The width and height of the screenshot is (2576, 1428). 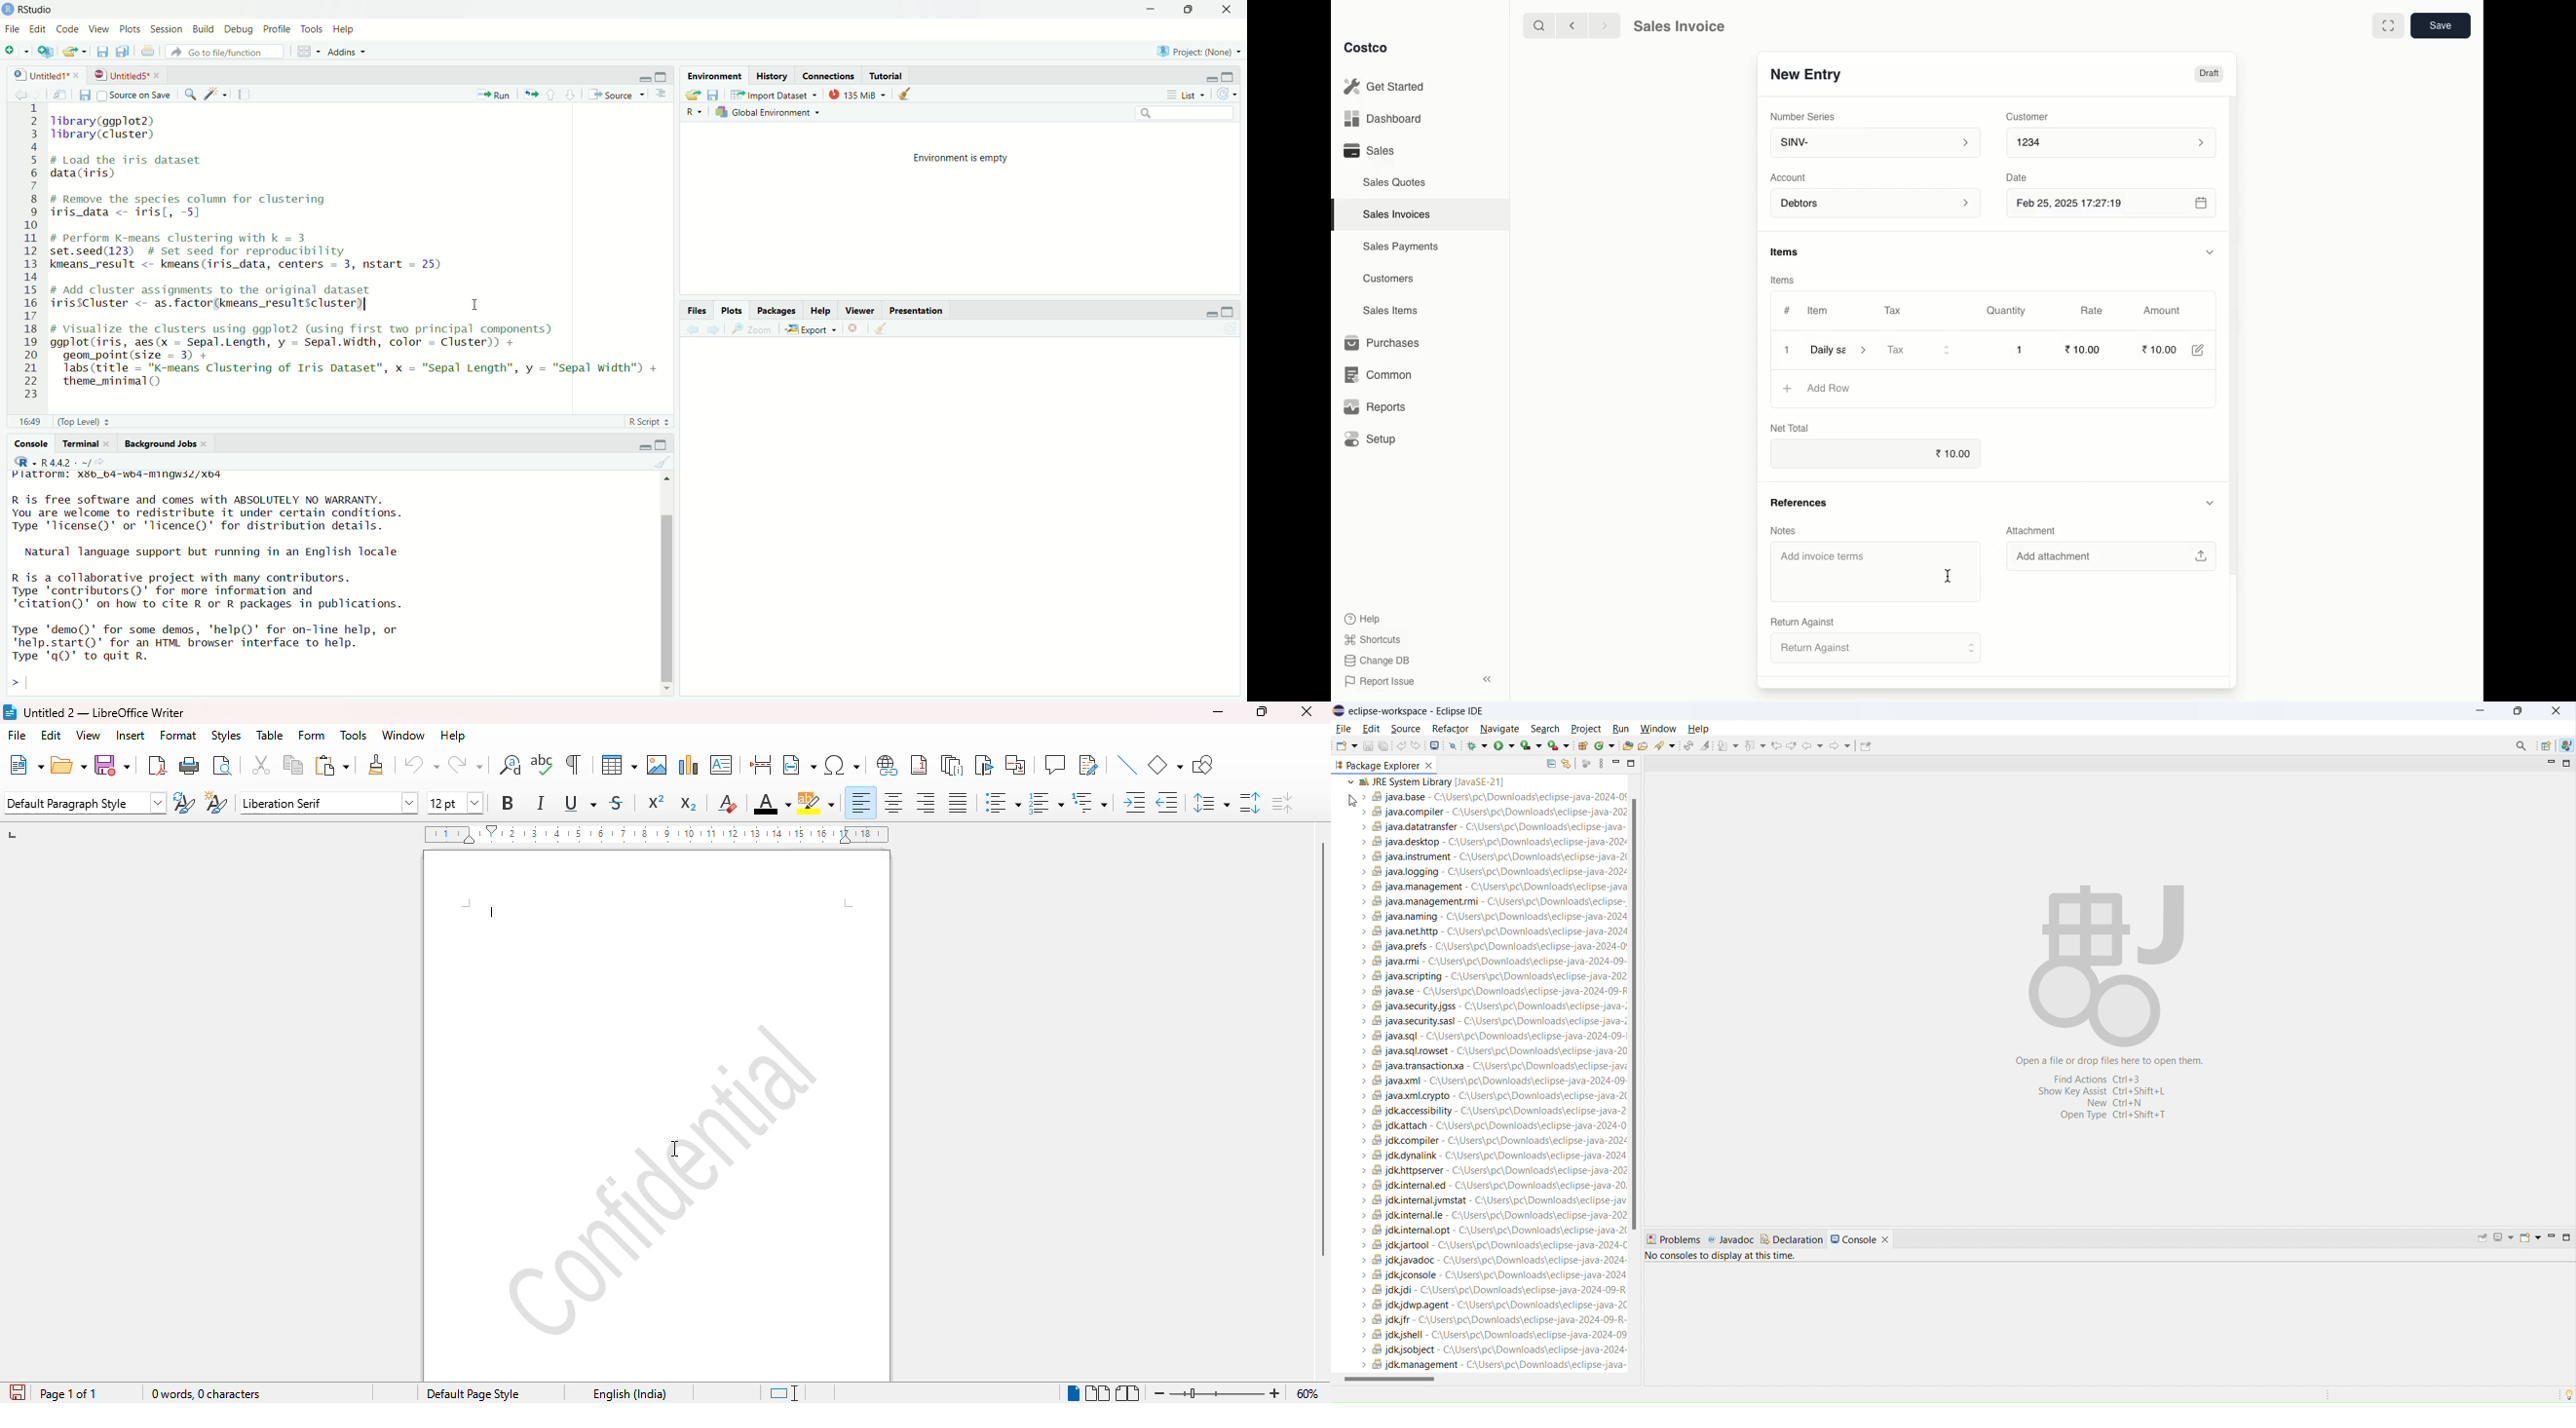 I want to click on increase indent, so click(x=1135, y=802).